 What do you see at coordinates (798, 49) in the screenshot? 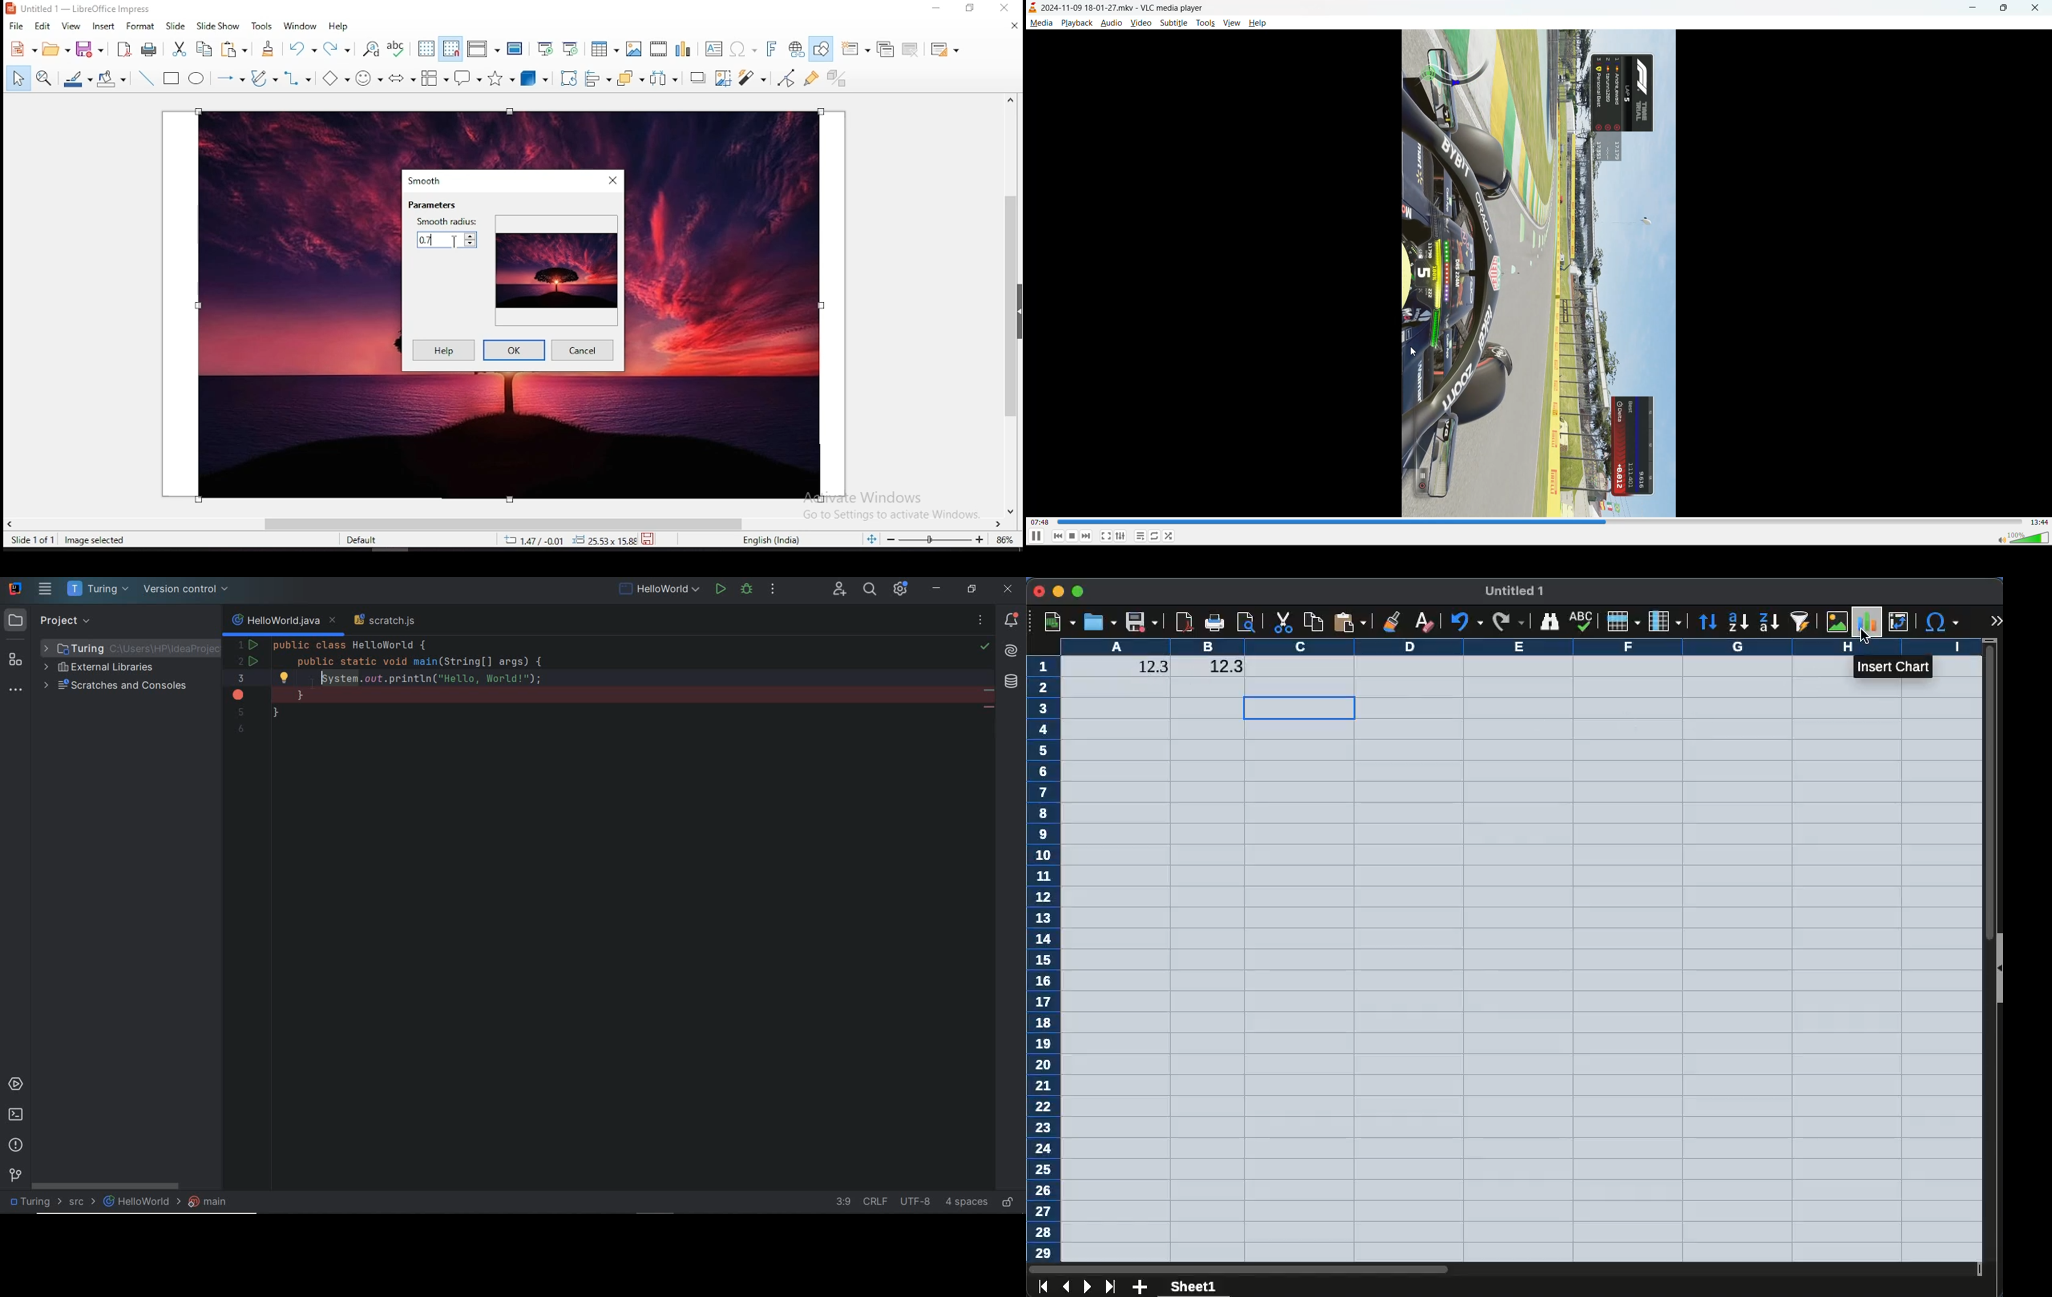
I see `insert hyperlink` at bounding box center [798, 49].